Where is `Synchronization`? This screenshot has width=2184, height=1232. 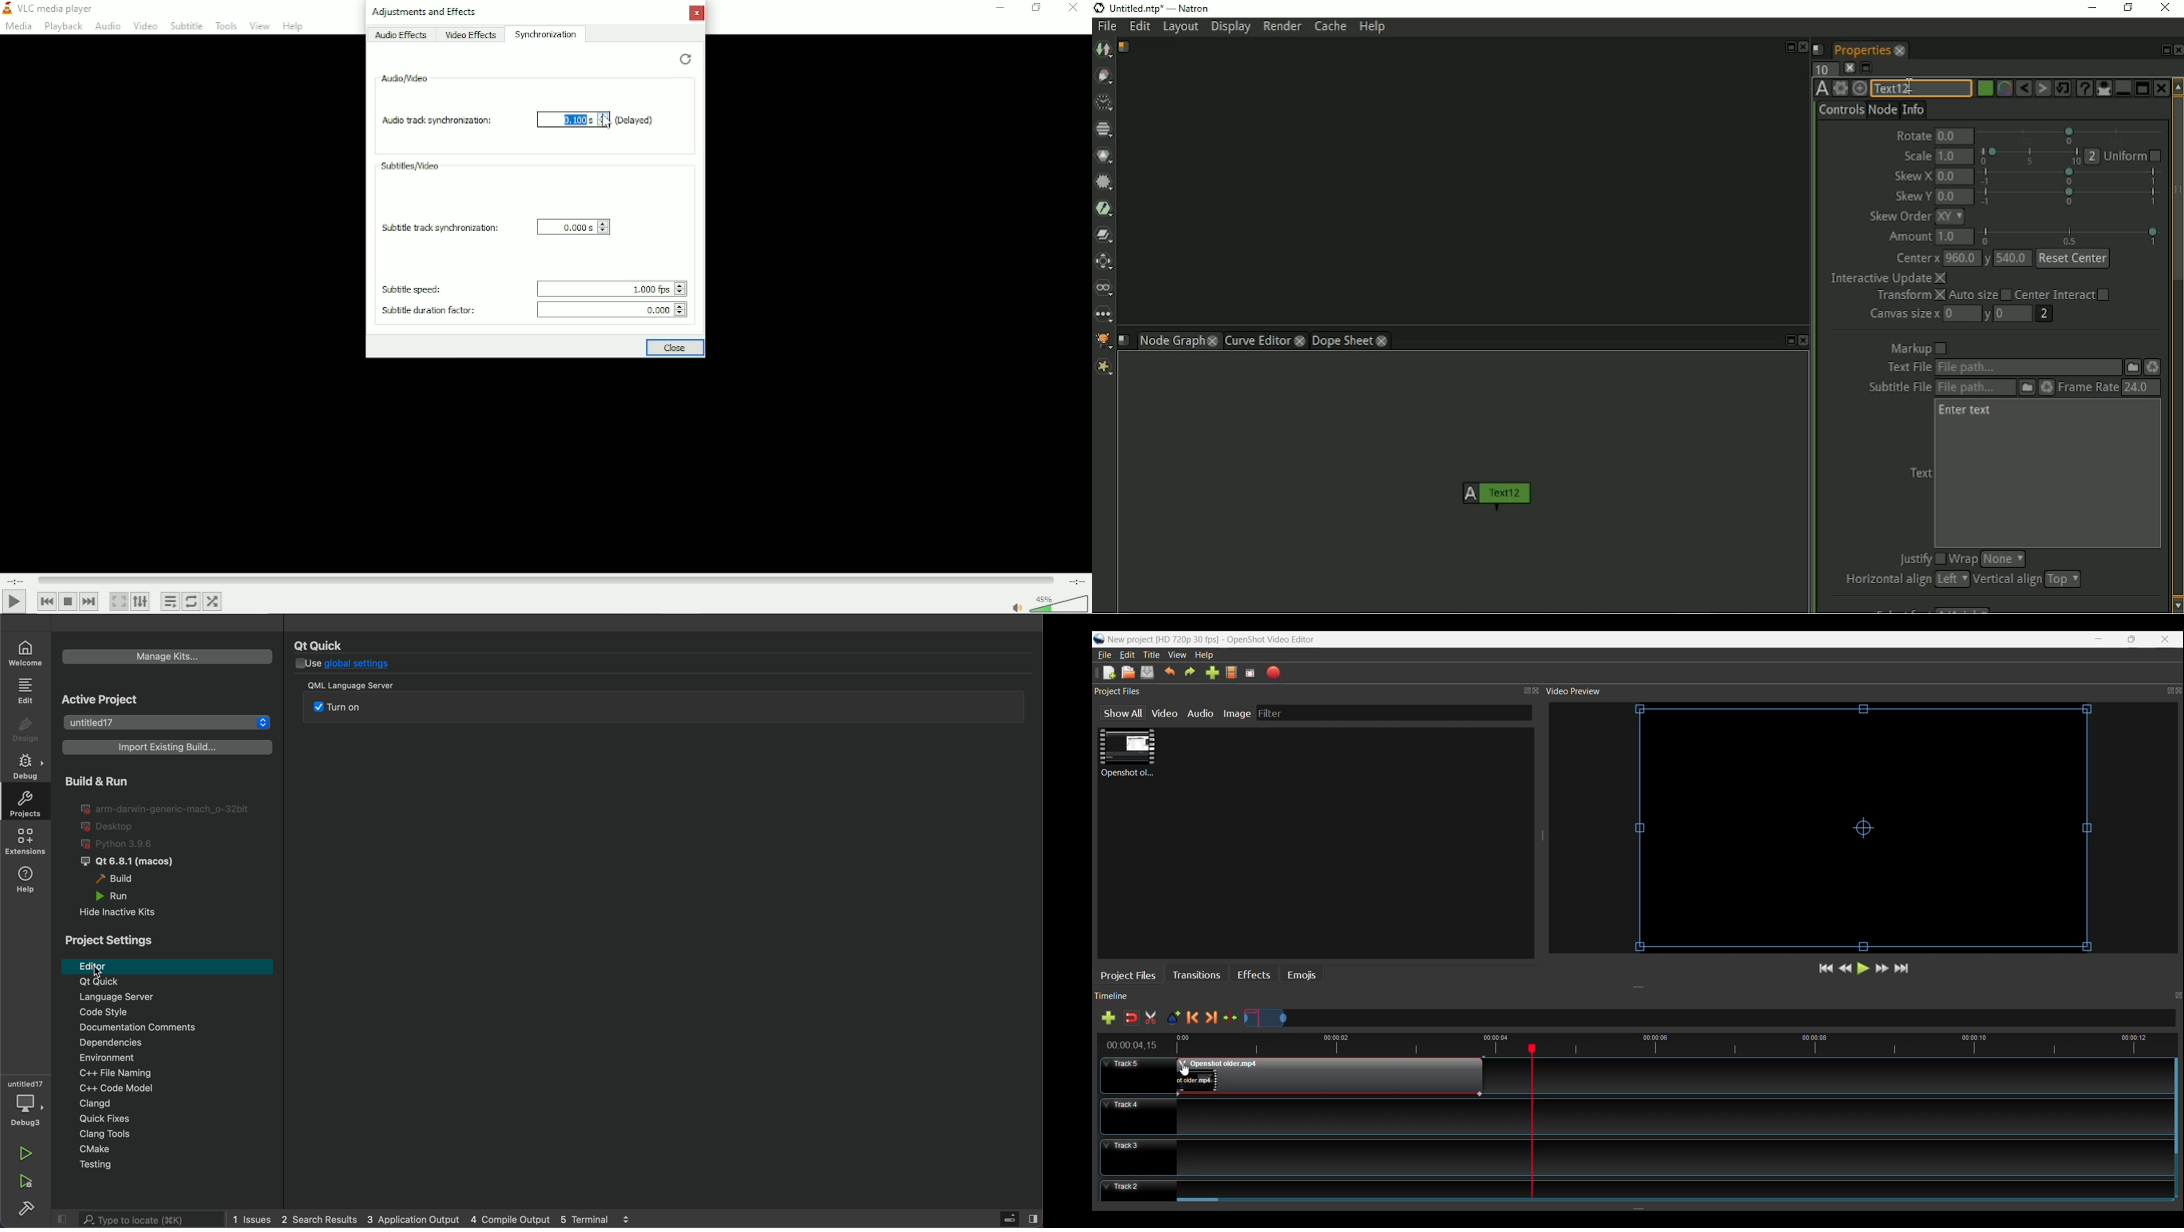 Synchronization is located at coordinates (547, 34).